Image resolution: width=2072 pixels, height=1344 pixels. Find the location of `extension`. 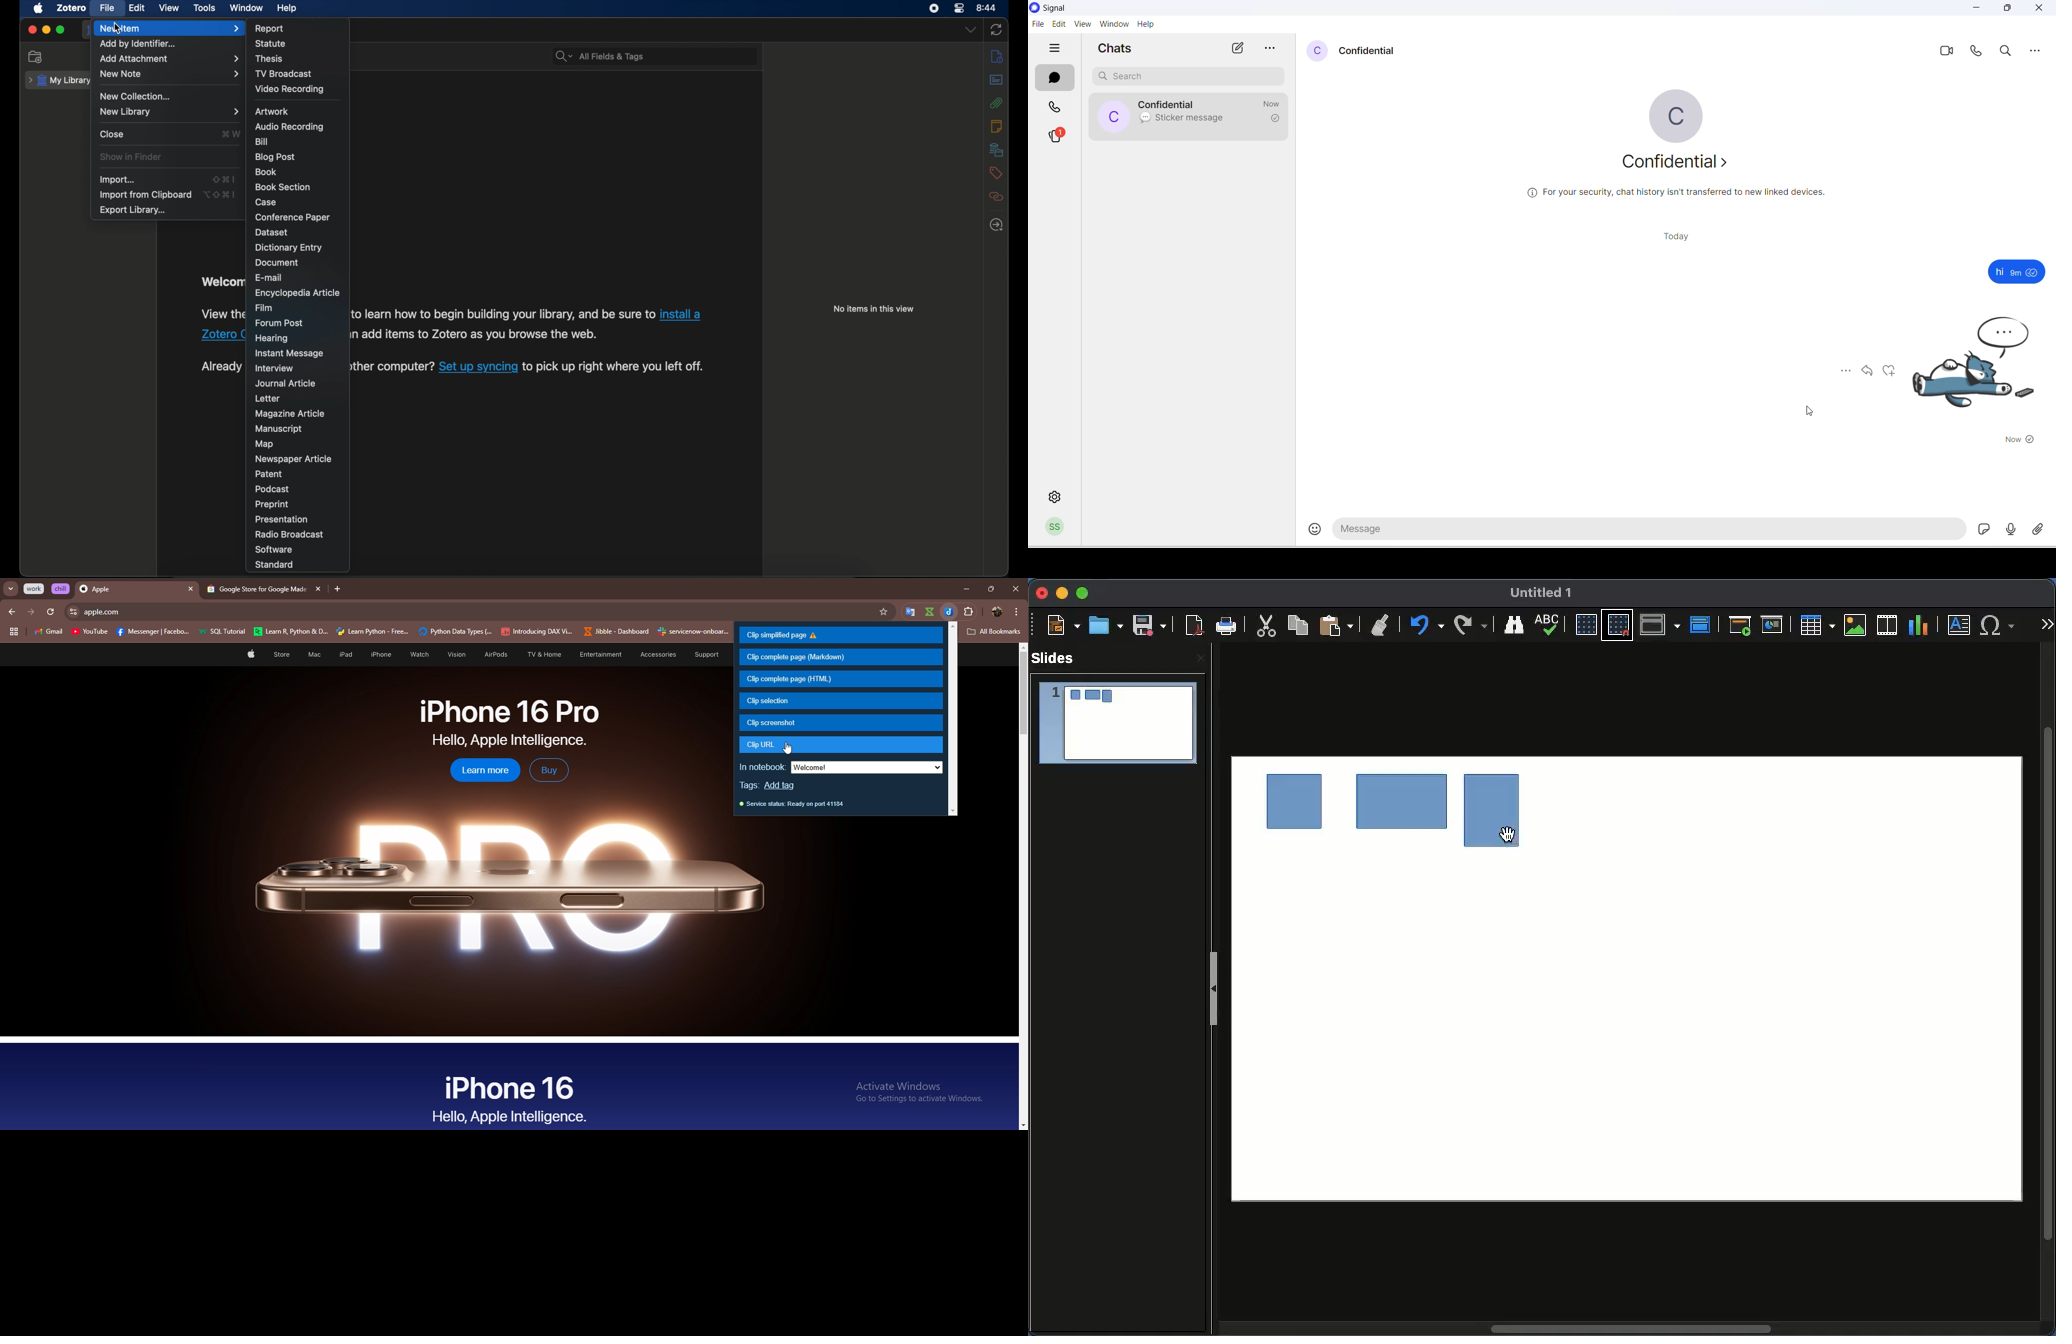

extension is located at coordinates (973, 610).